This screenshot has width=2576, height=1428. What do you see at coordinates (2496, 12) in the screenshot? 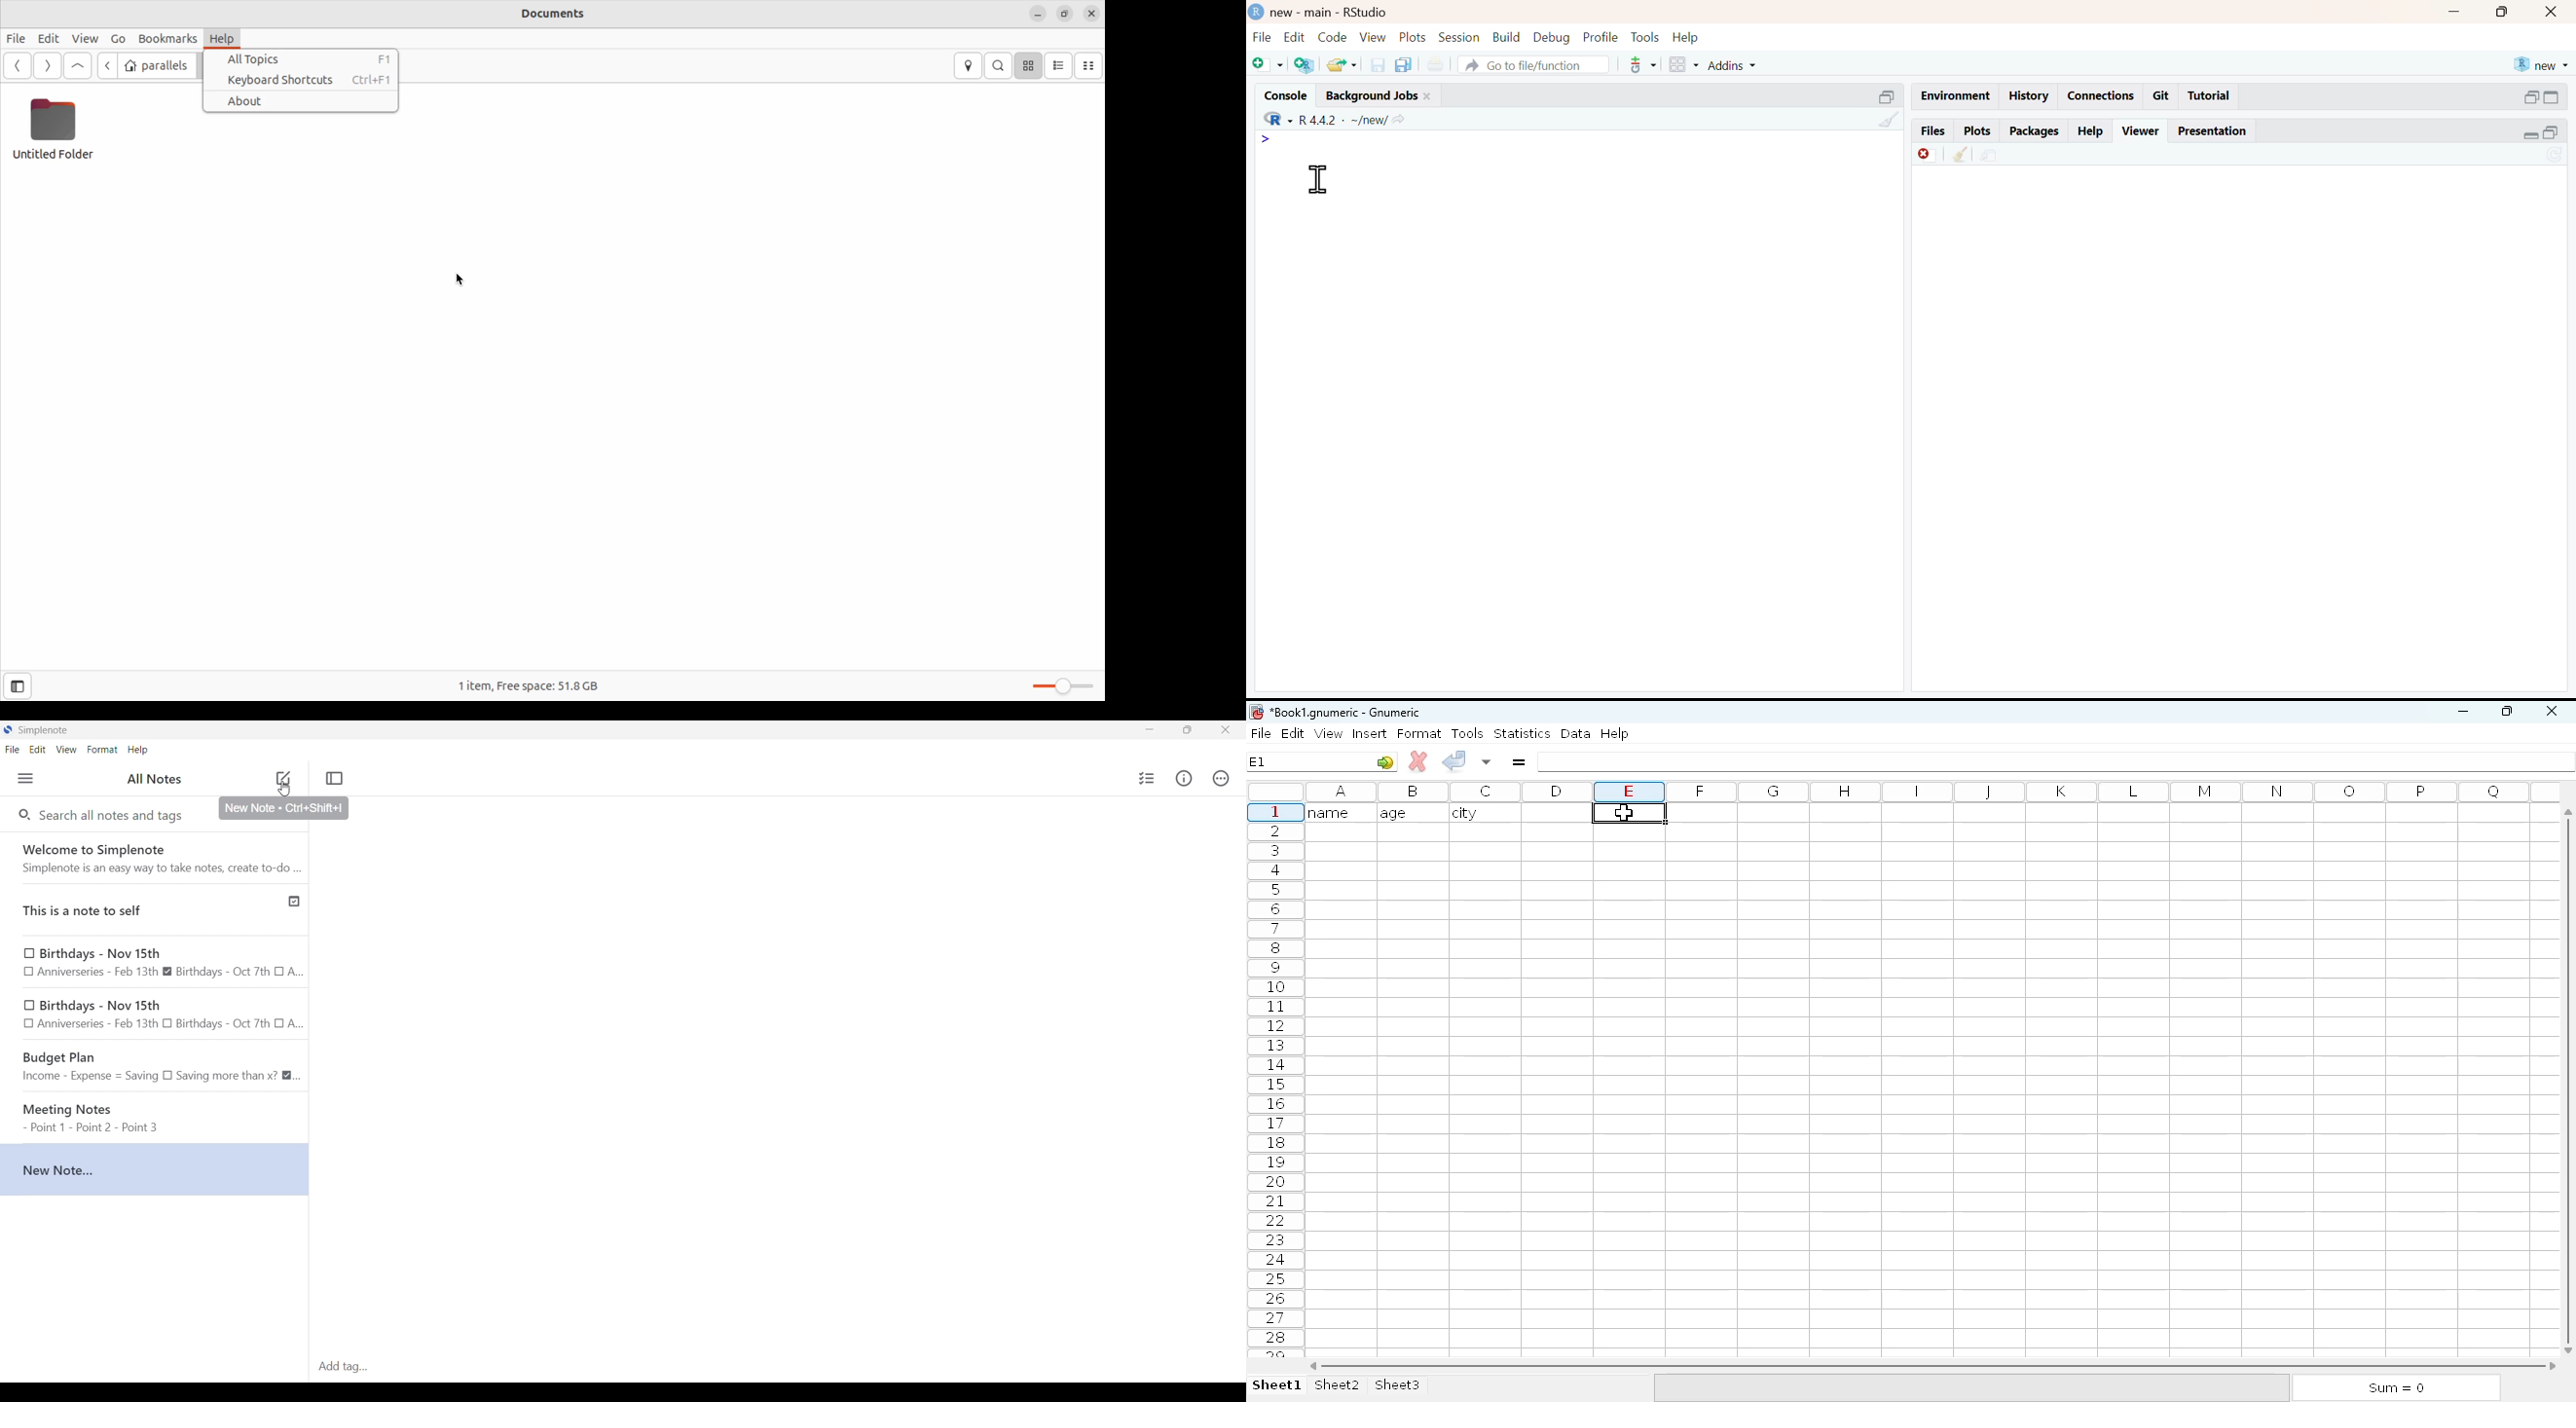
I see `maximize` at bounding box center [2496, 12].